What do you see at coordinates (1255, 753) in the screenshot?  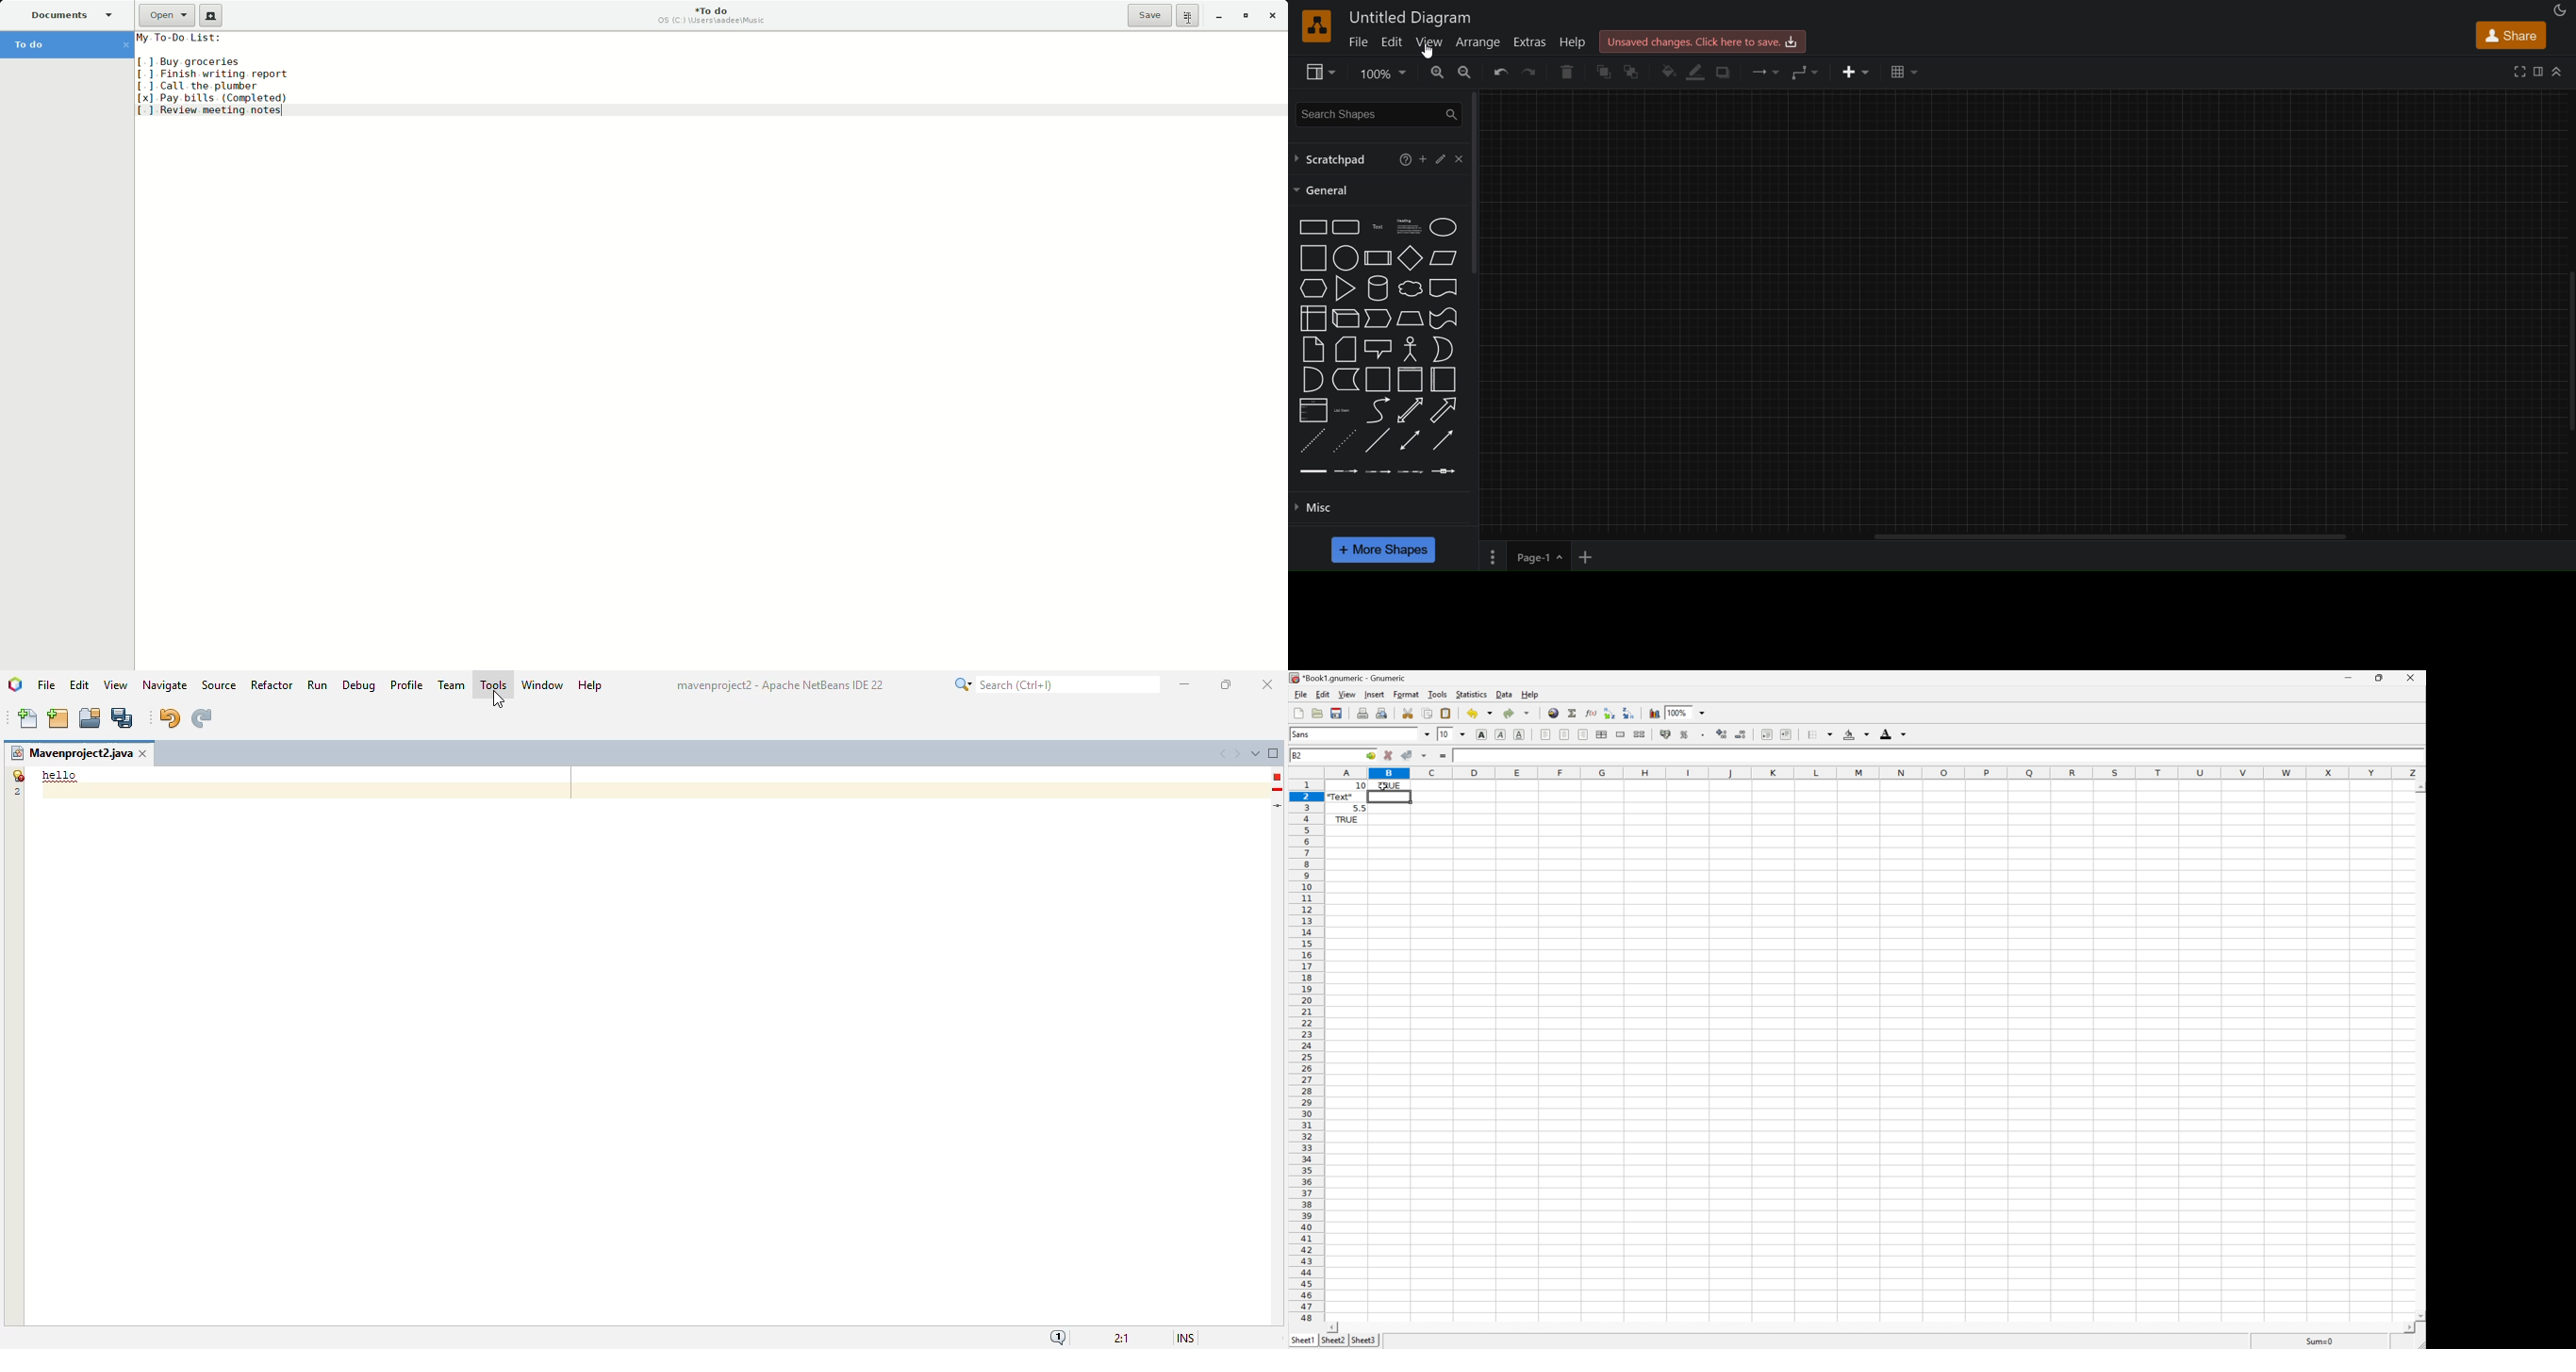 I see `show opened documents list` at bounding box center [1255, 753].